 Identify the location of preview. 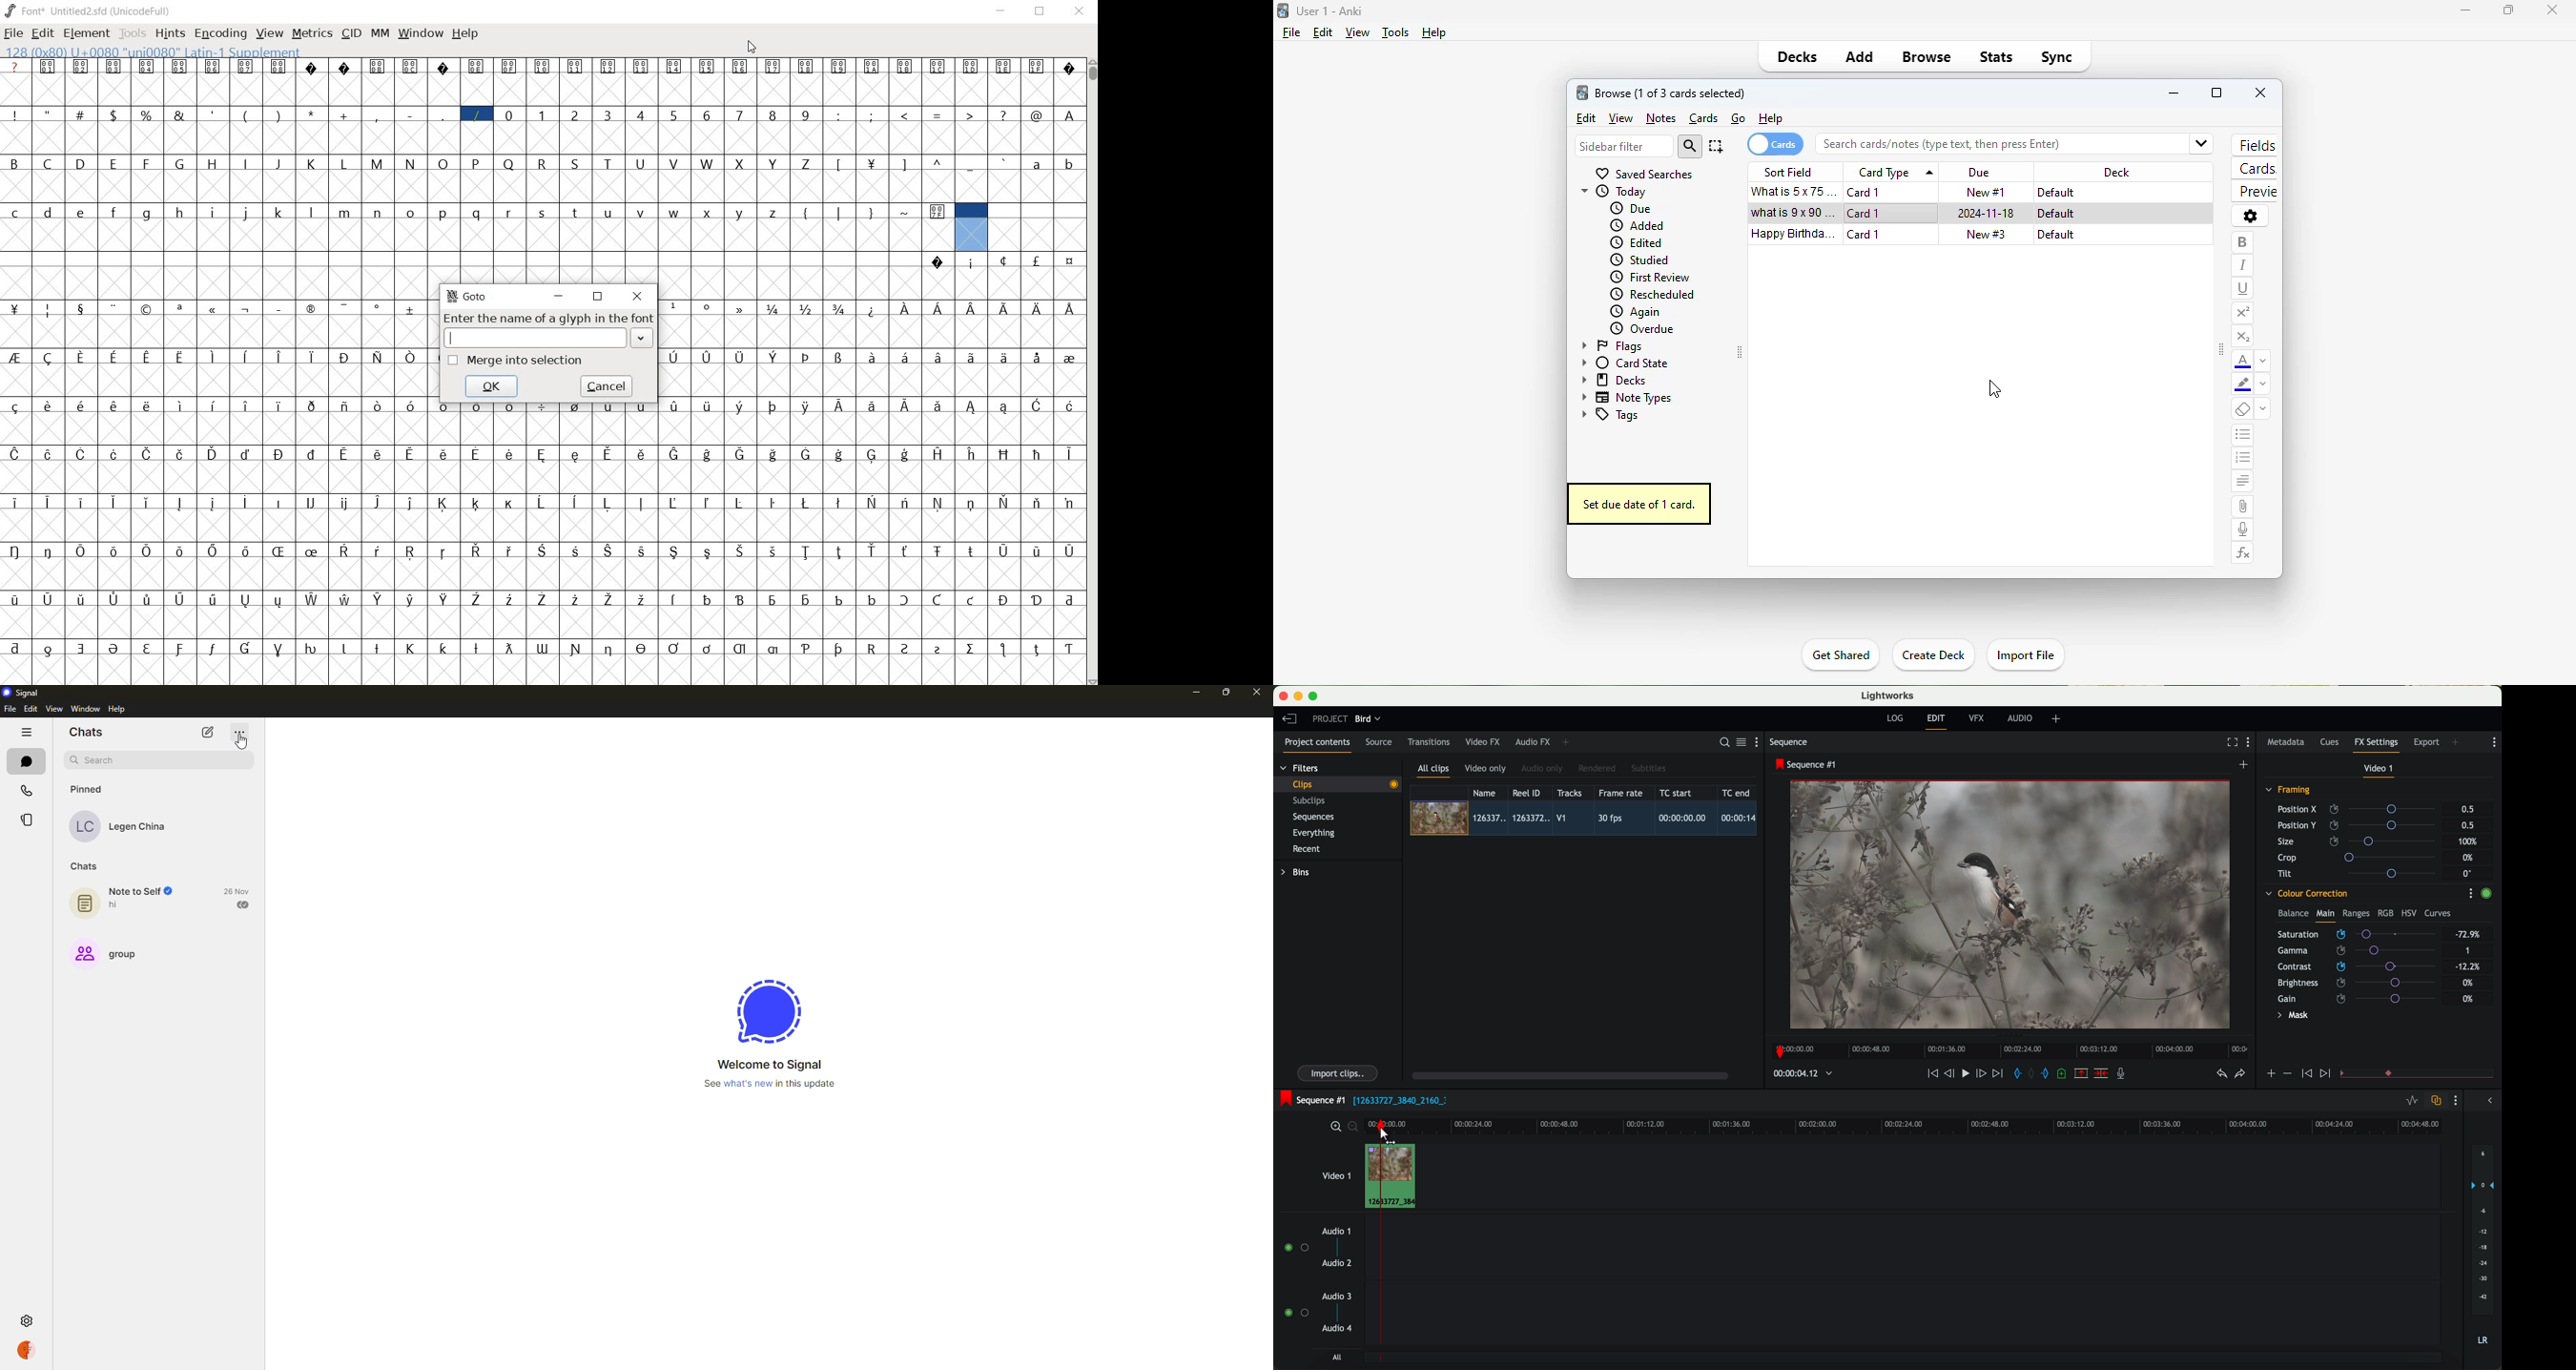
(2257, 192).